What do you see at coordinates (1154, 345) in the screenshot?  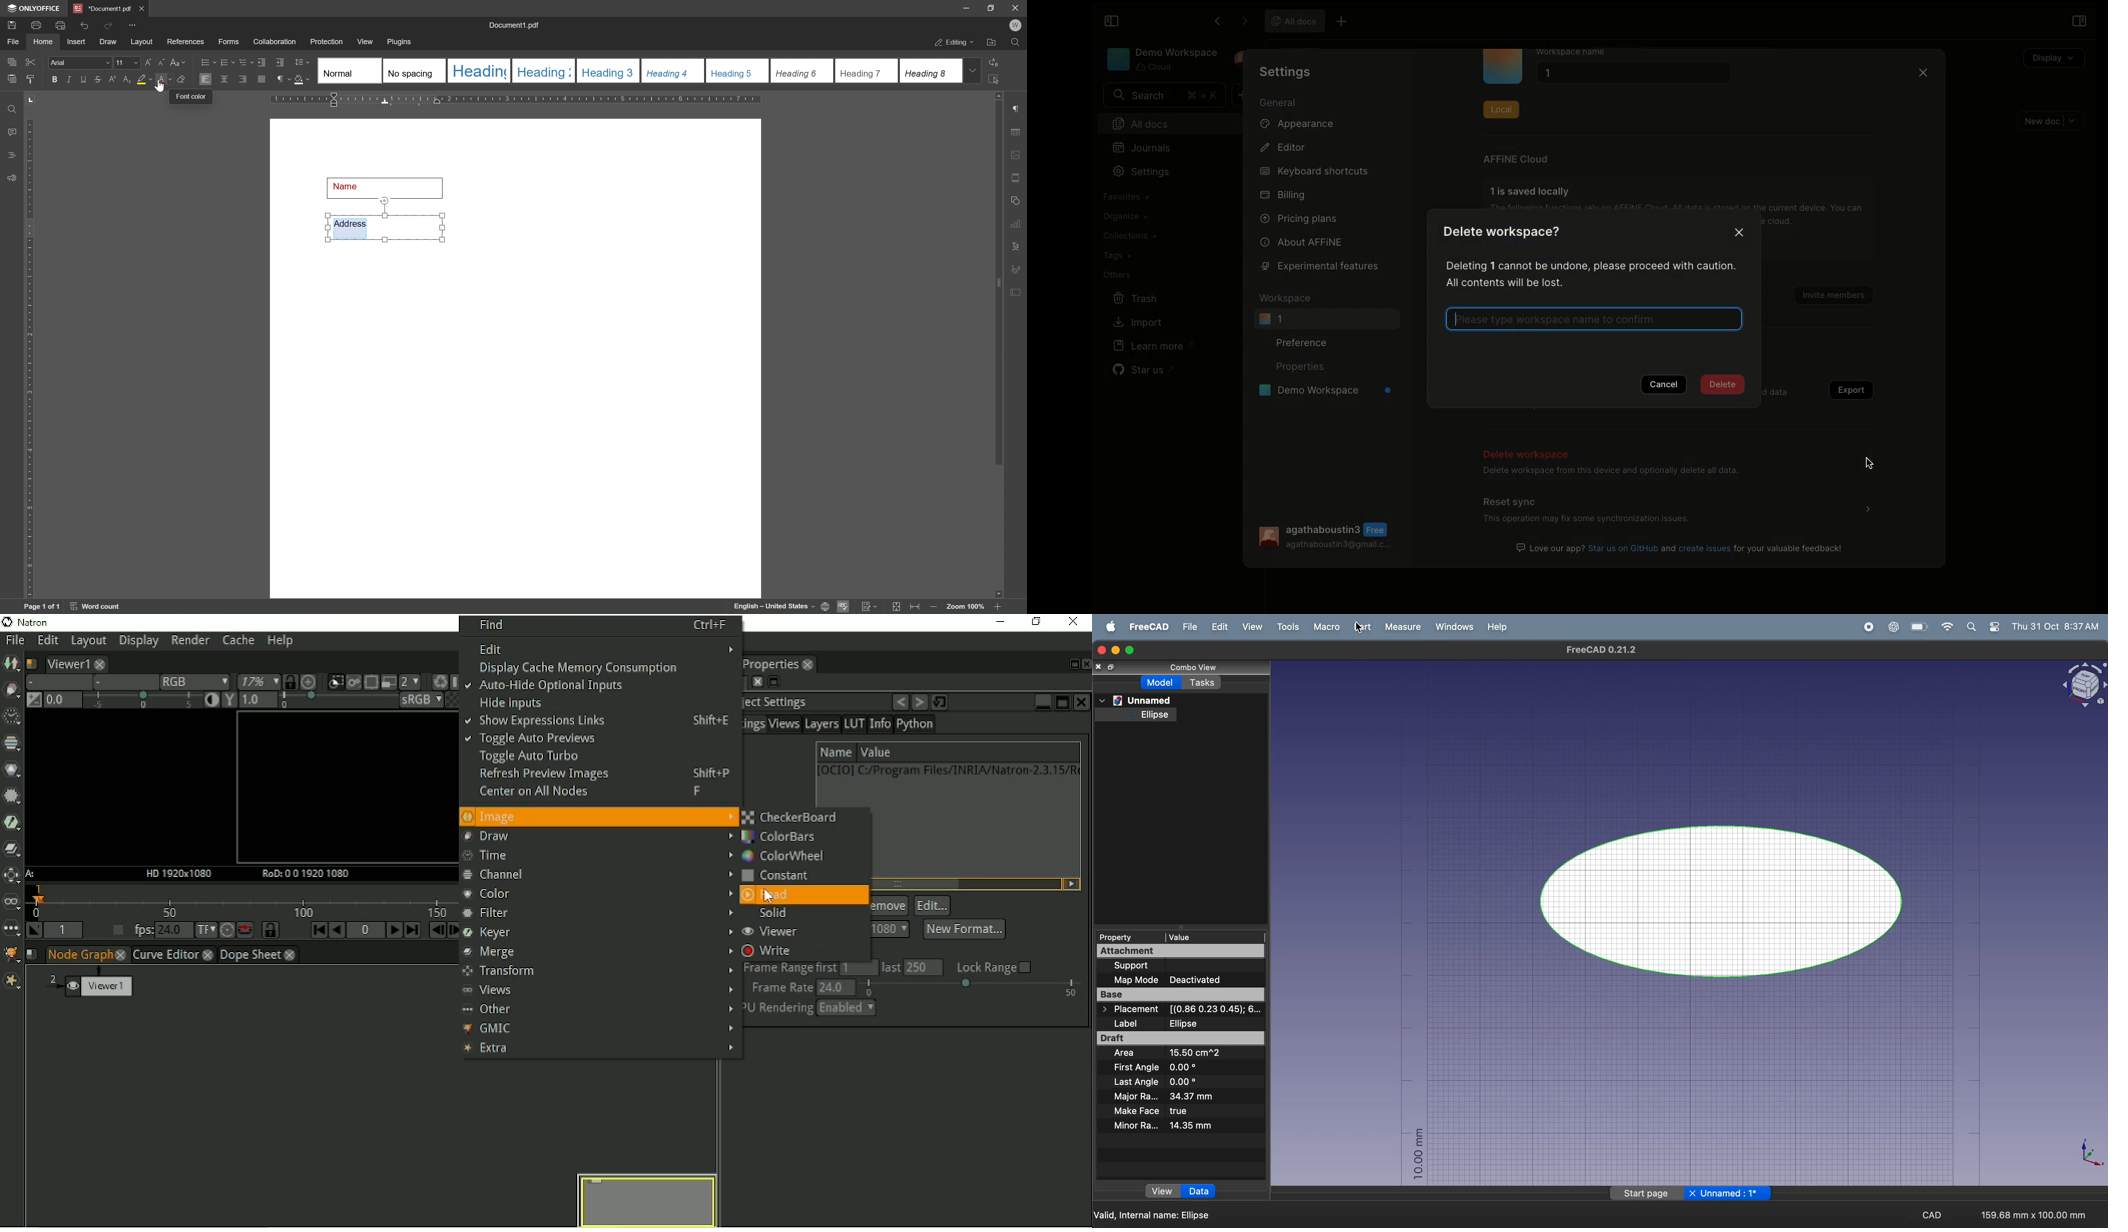 I see `Learn more` at bounding box center [1154, 345].